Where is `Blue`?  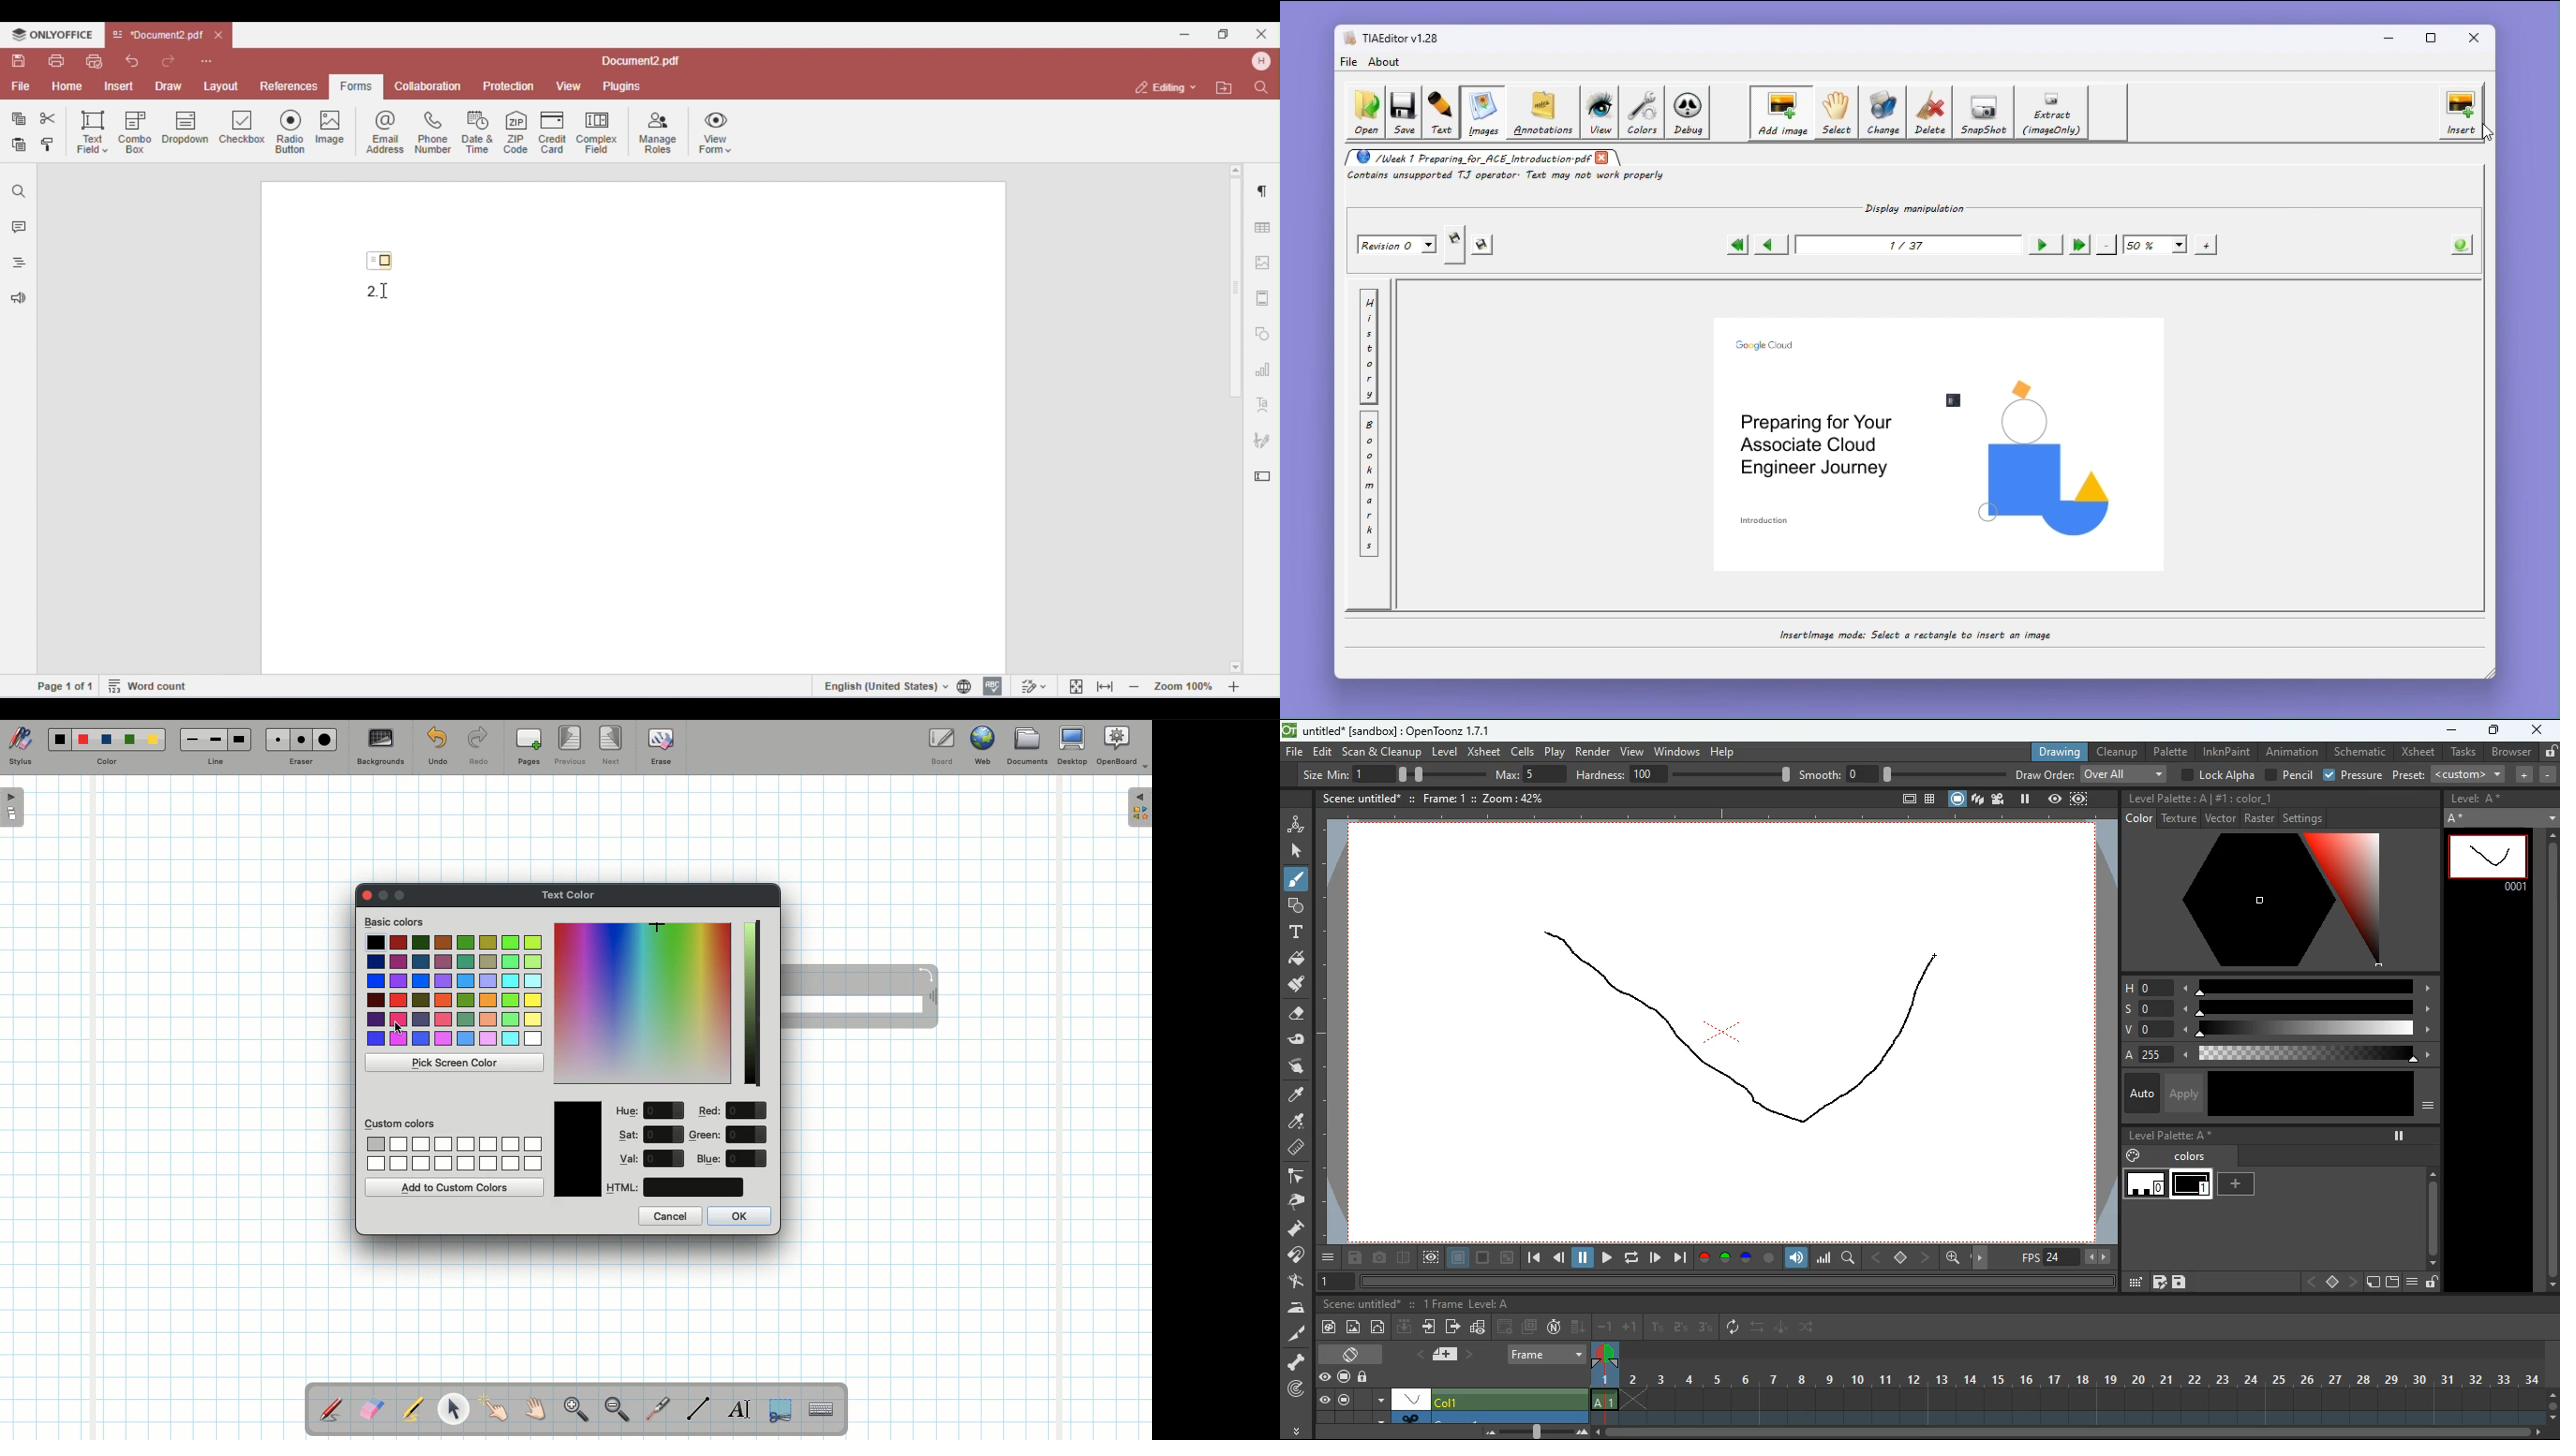 Blue is located at coordinates (709, 1158).